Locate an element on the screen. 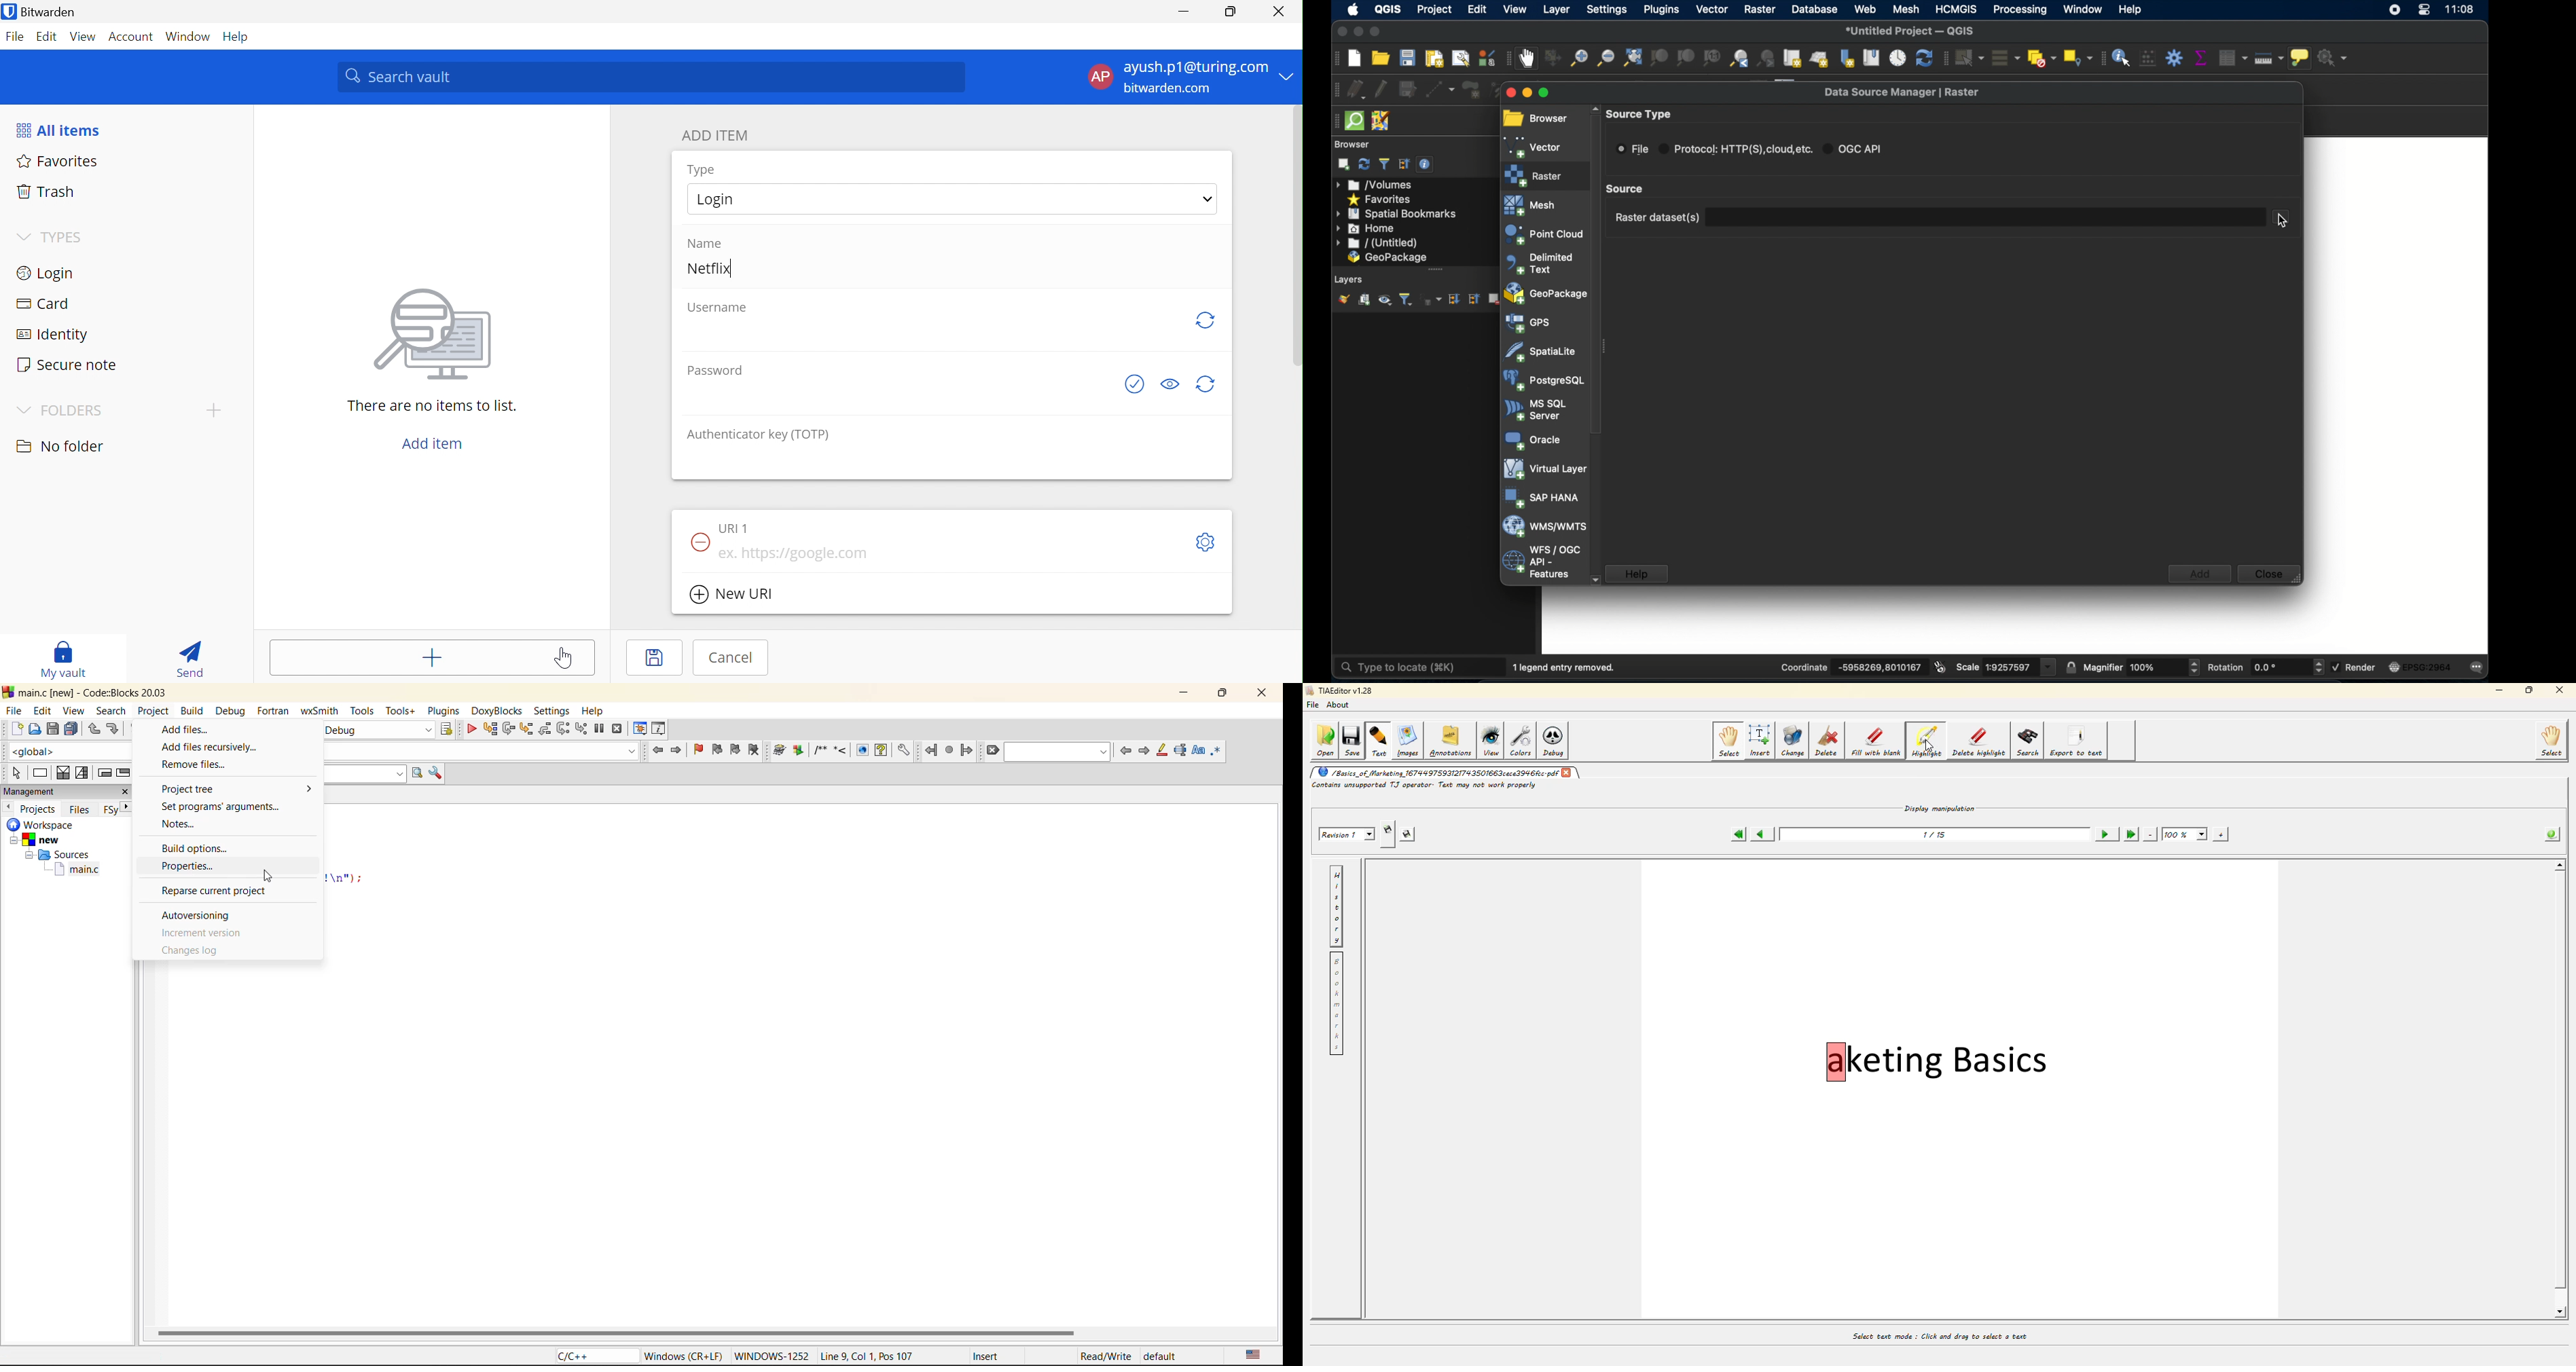 This screenshot has width=2576, height=1372. edit is located at coordinates (43, 711).